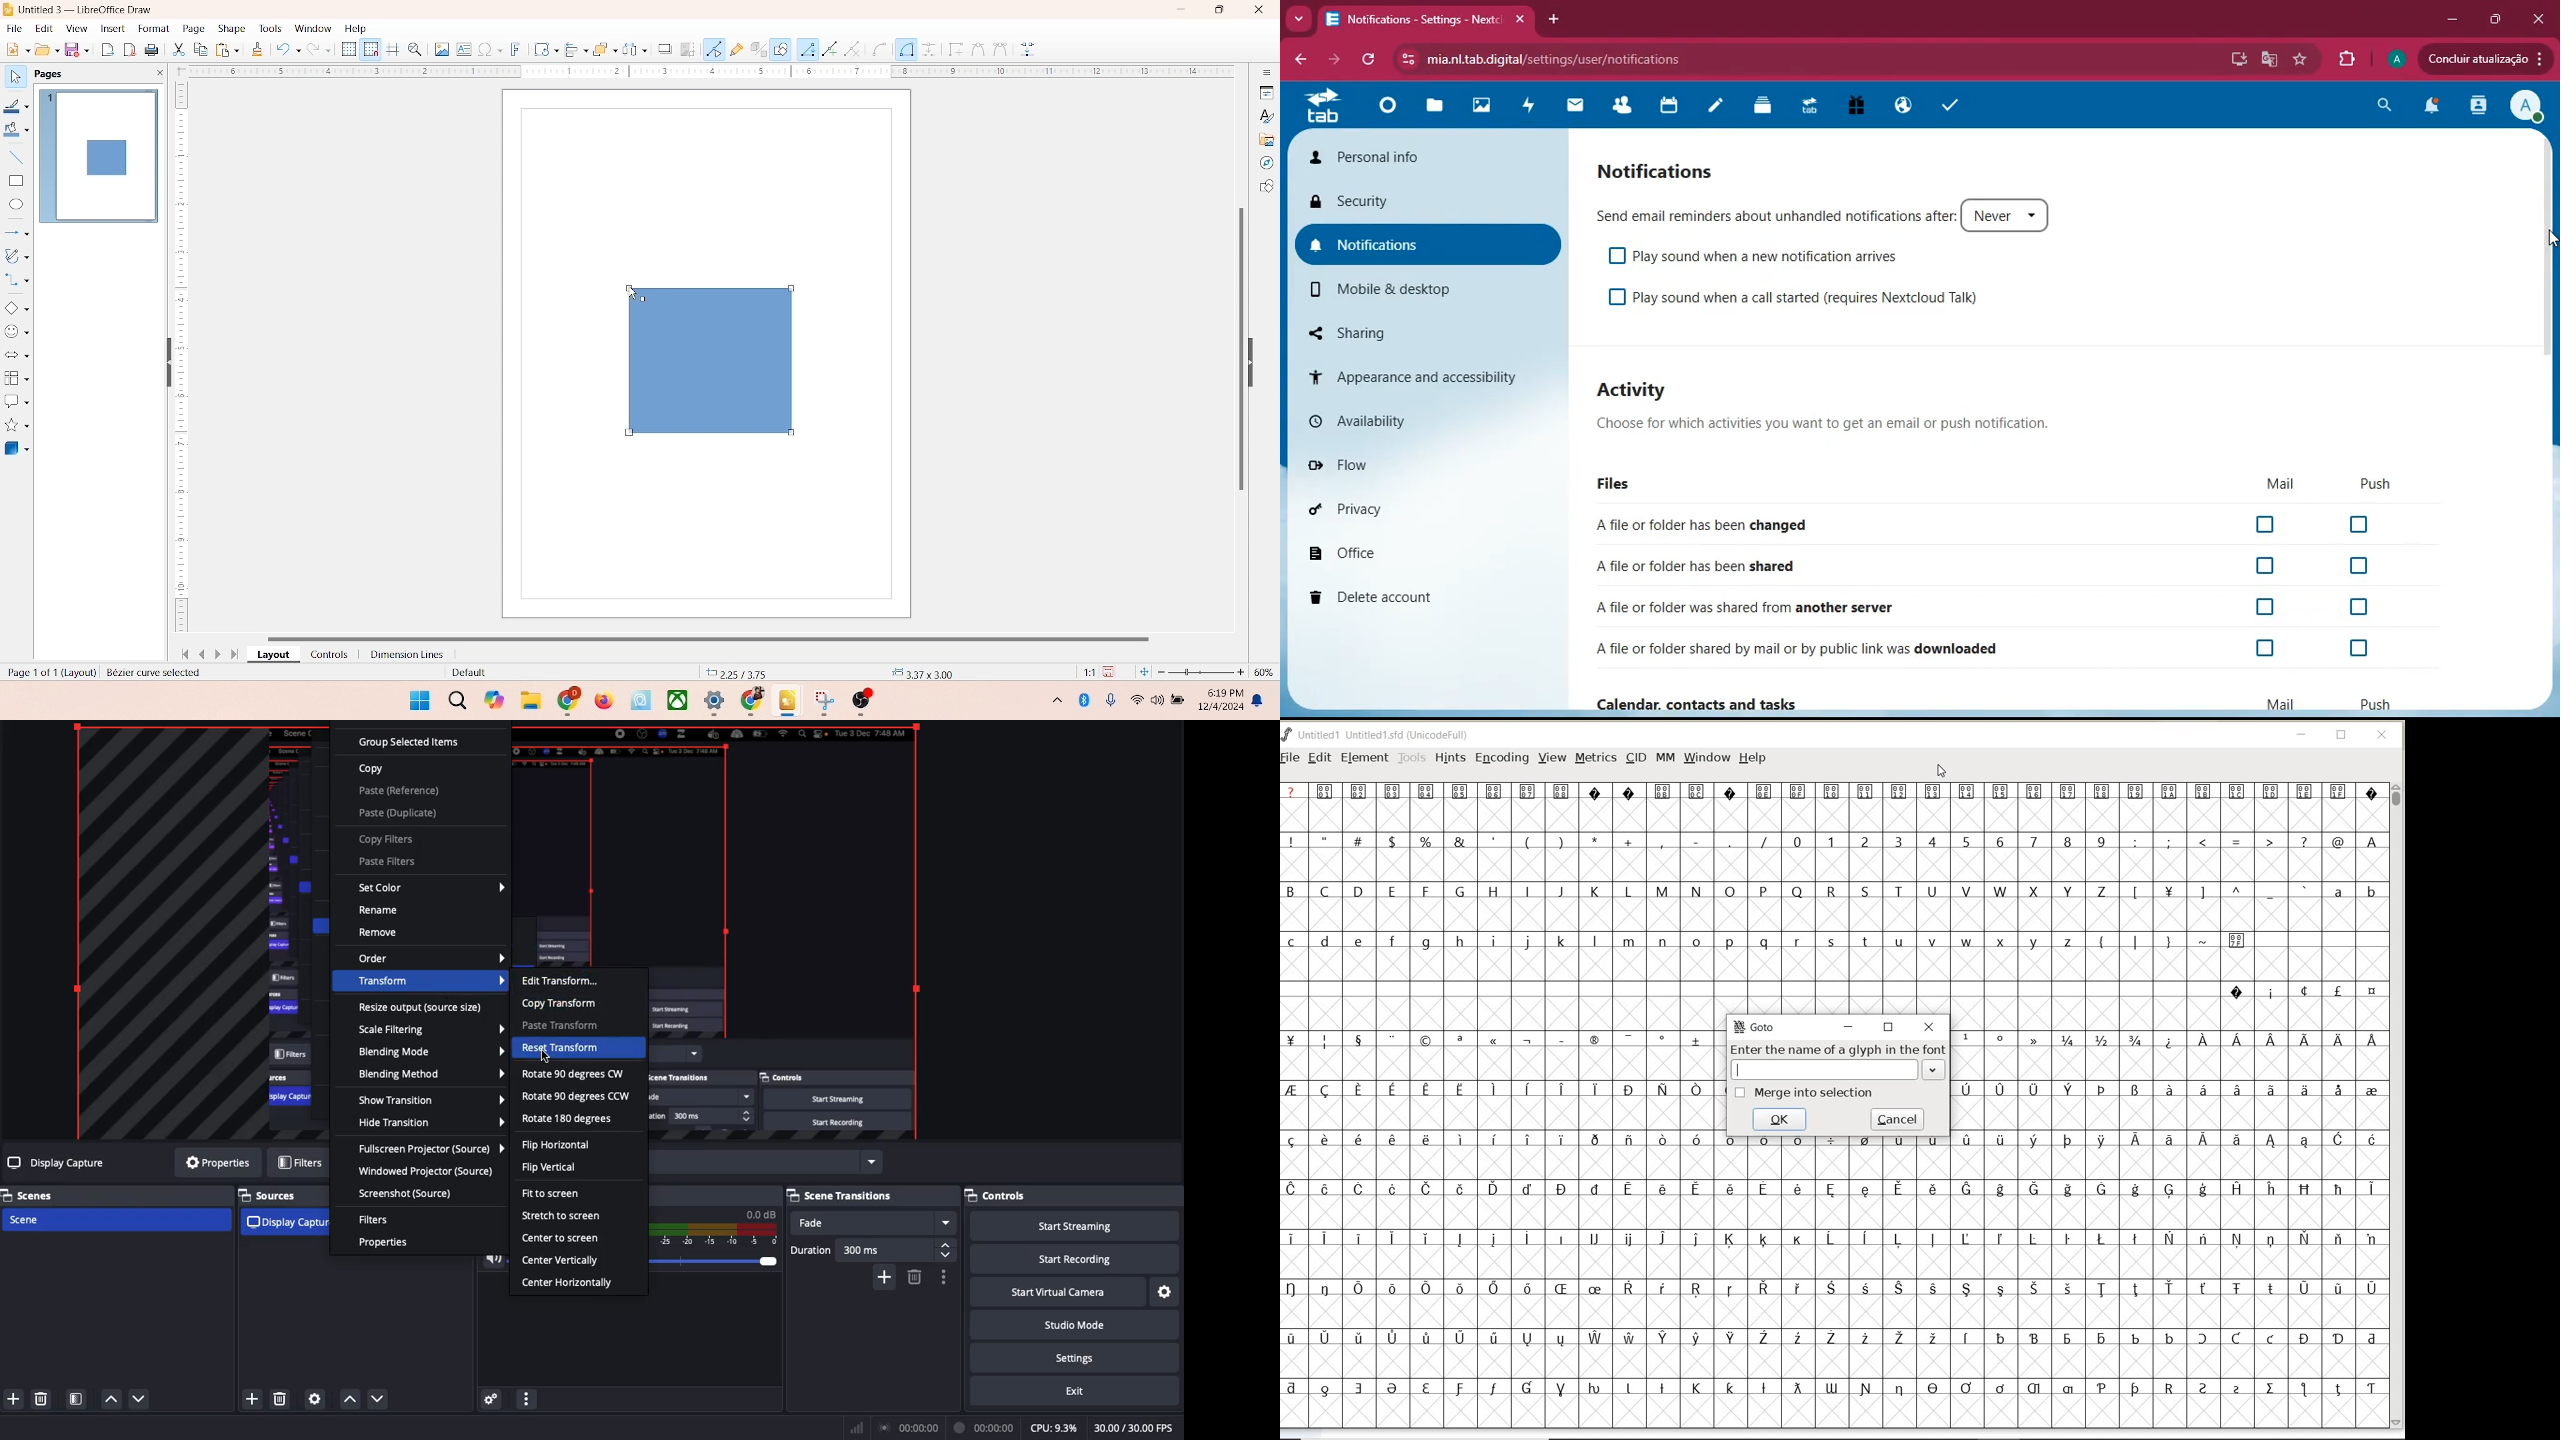  I want to click on Audio mixer menu, so click(527, 1397).